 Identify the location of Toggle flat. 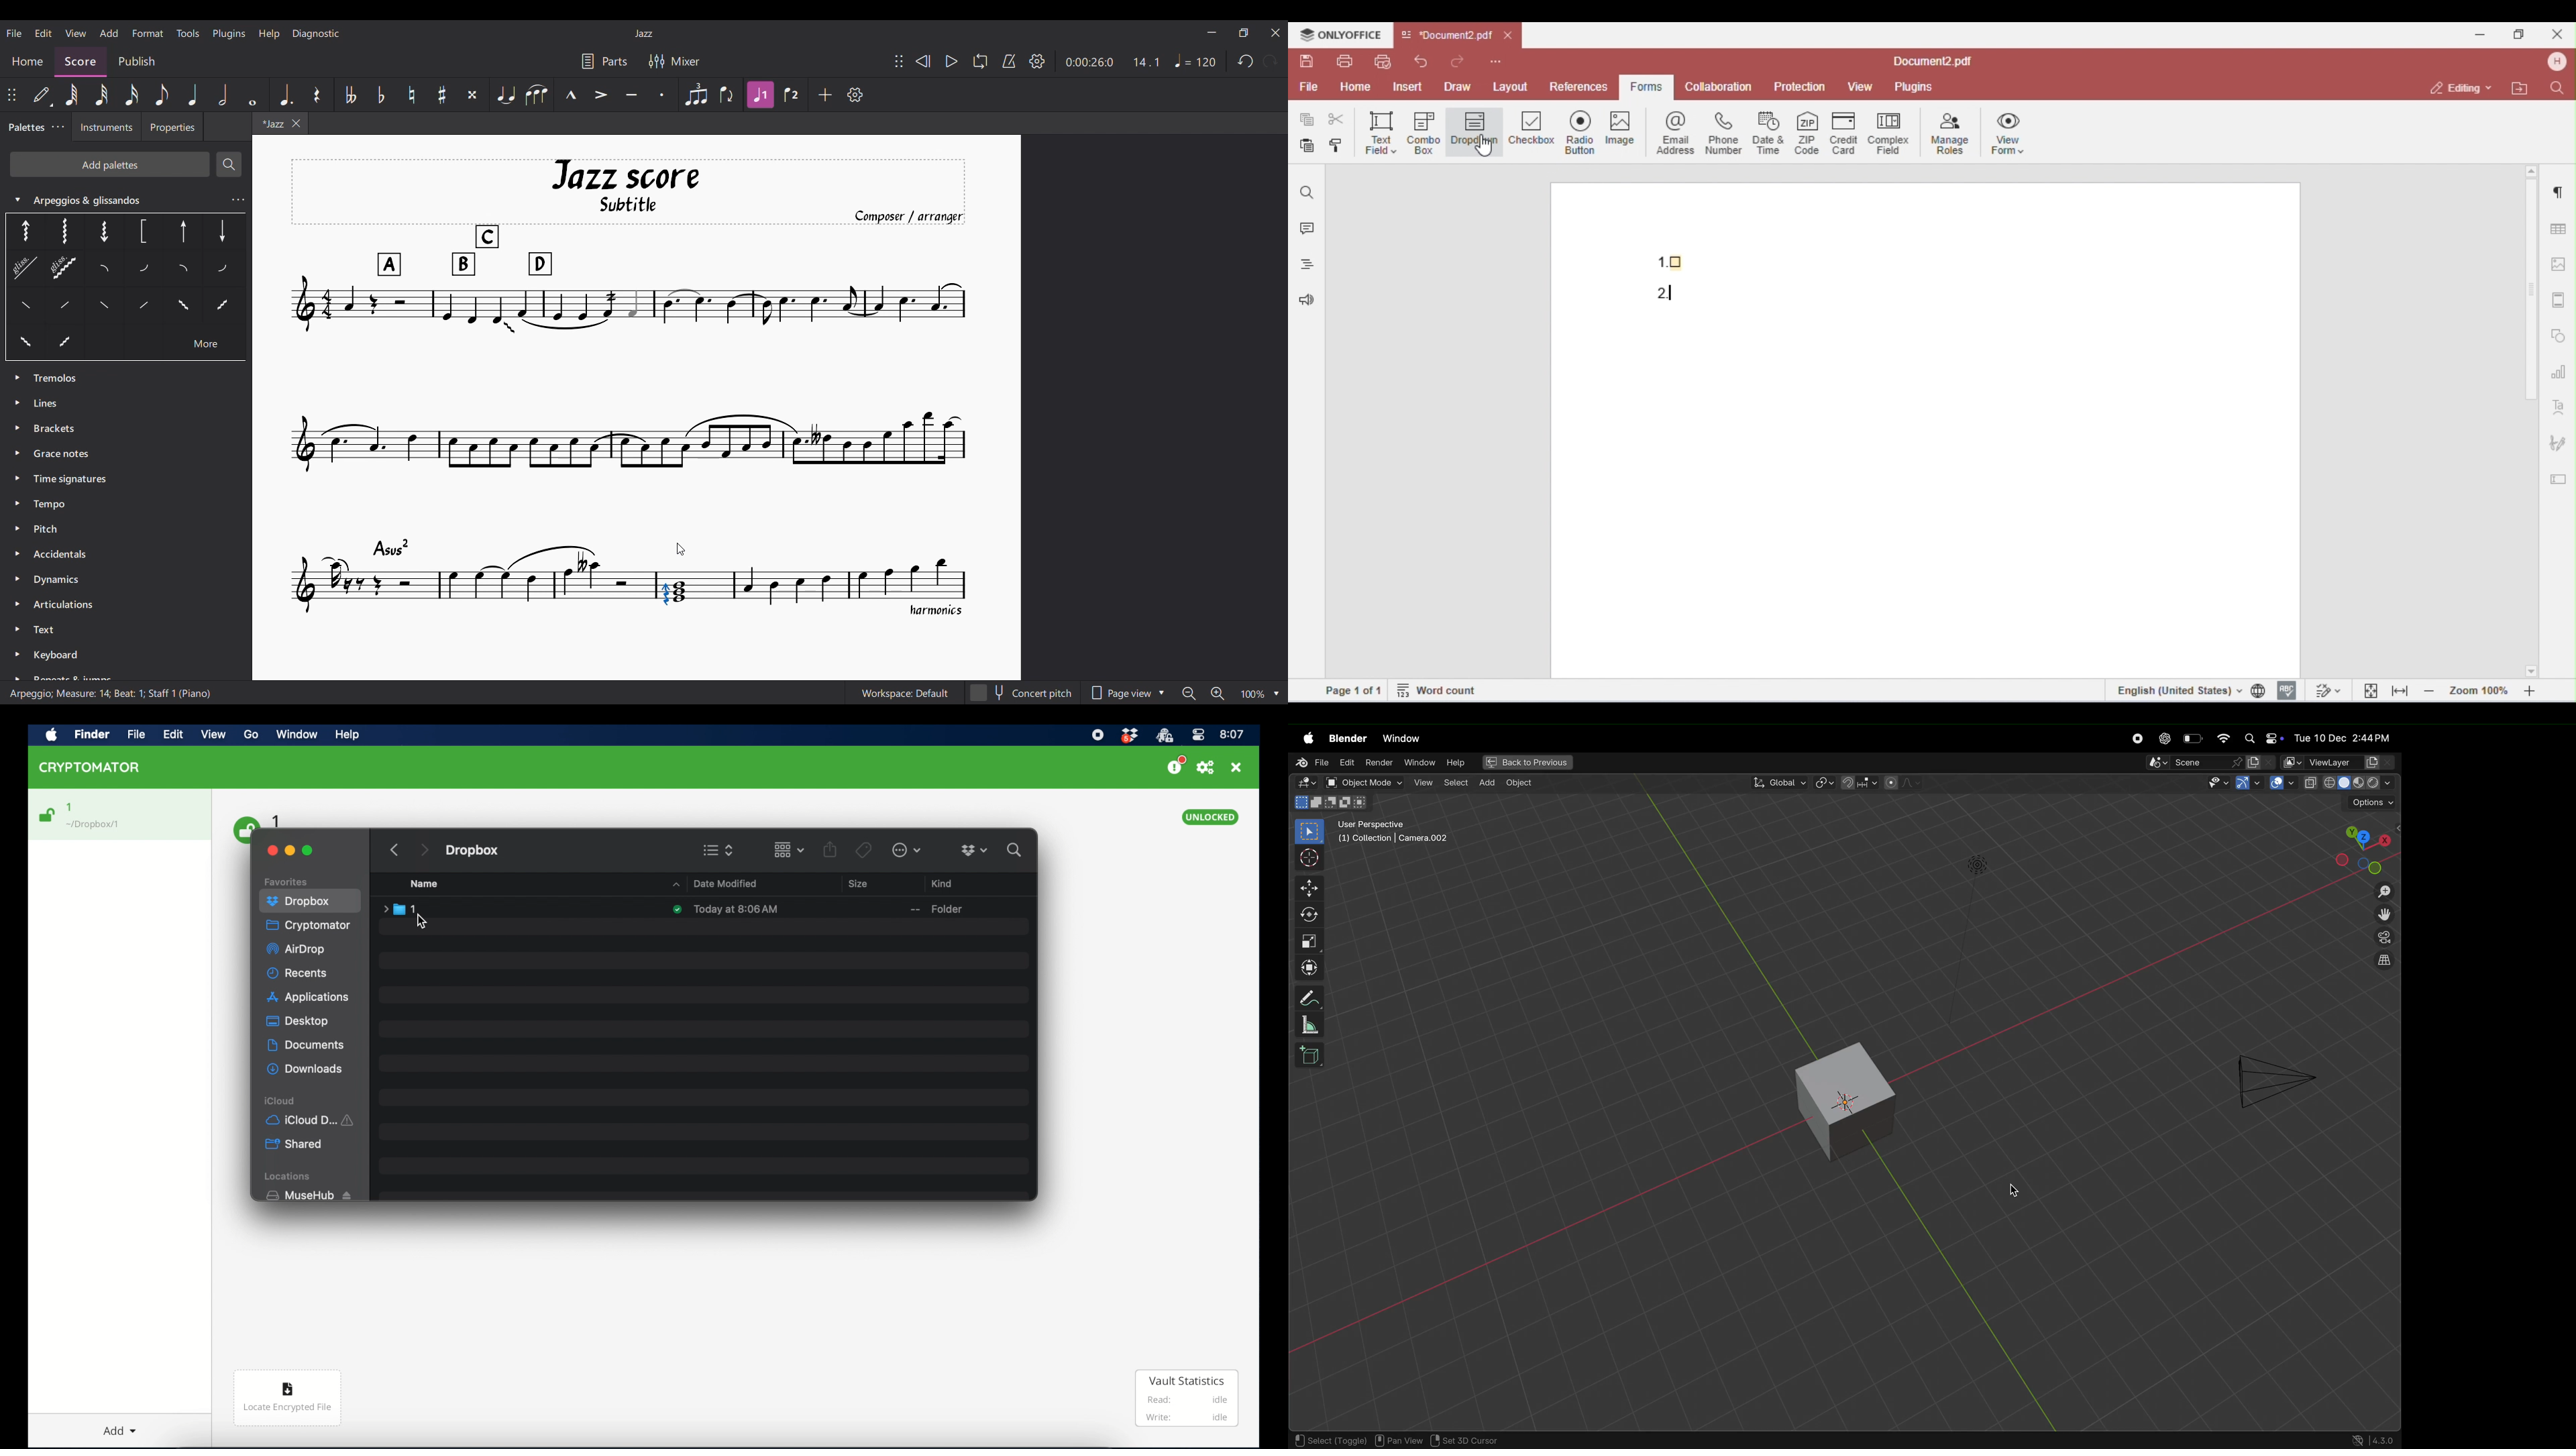
(380, 95).